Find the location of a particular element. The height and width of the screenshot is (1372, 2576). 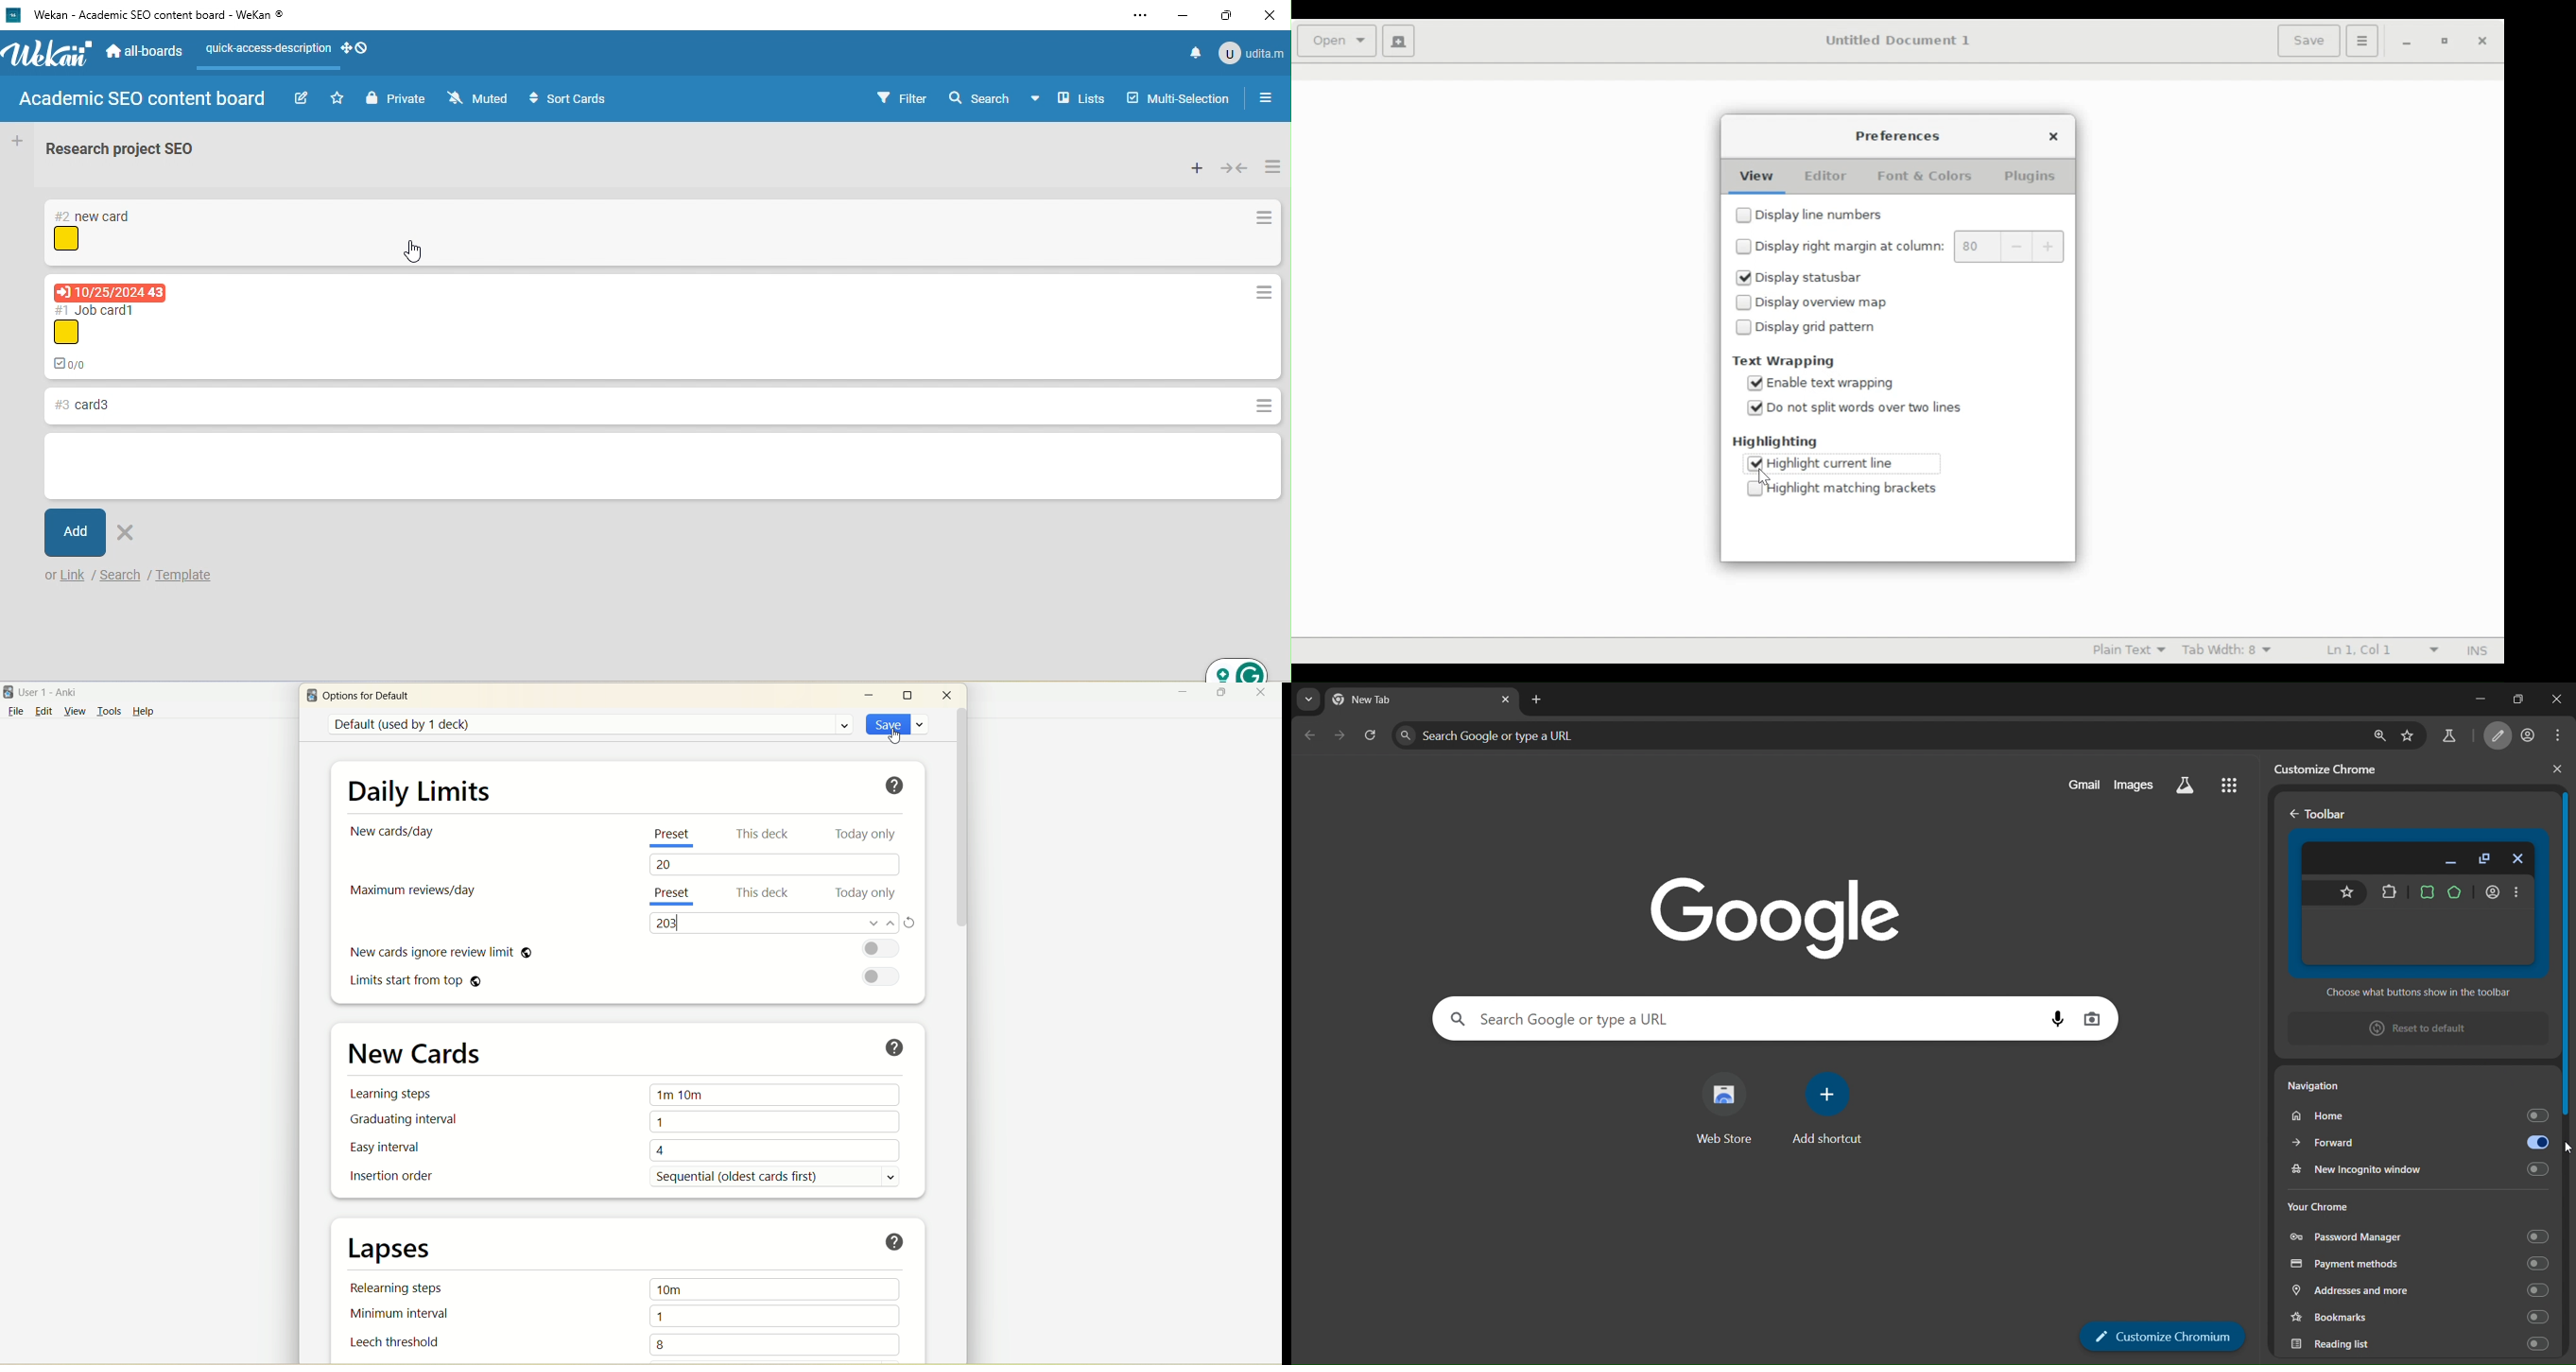

desktop grab handles is located at coordinates (356, 49).